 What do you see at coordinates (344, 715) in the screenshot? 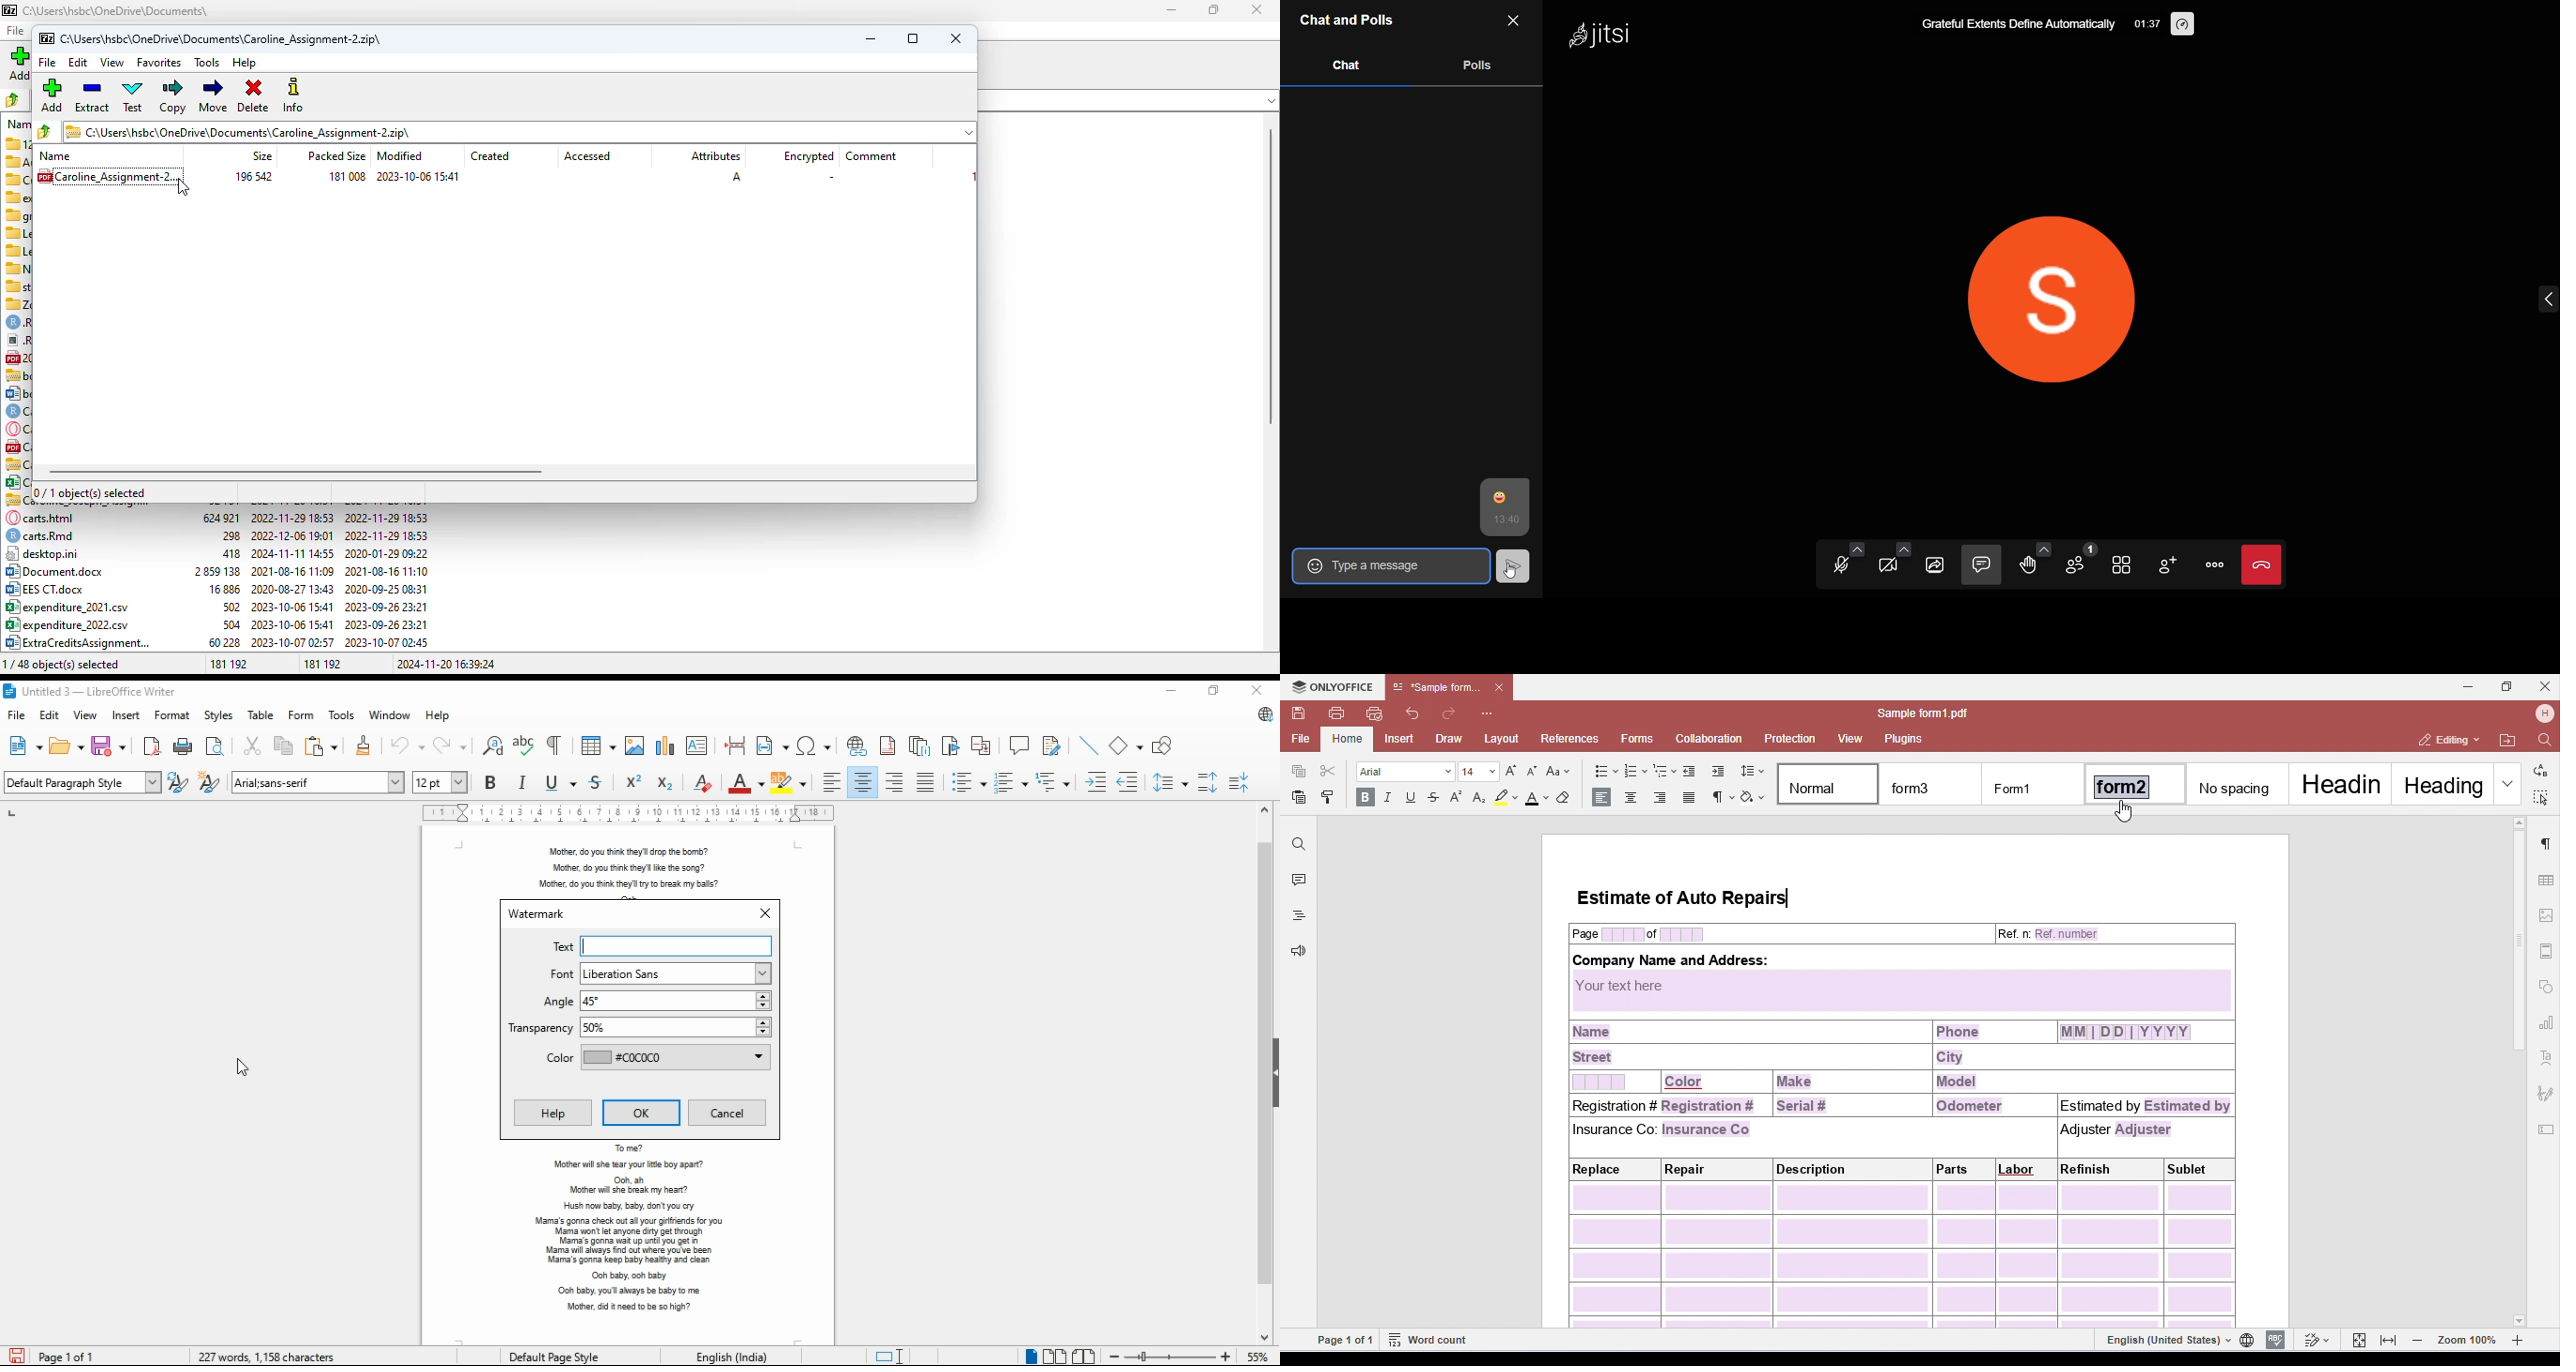
I see `tools` at bounding box center [344, 715].